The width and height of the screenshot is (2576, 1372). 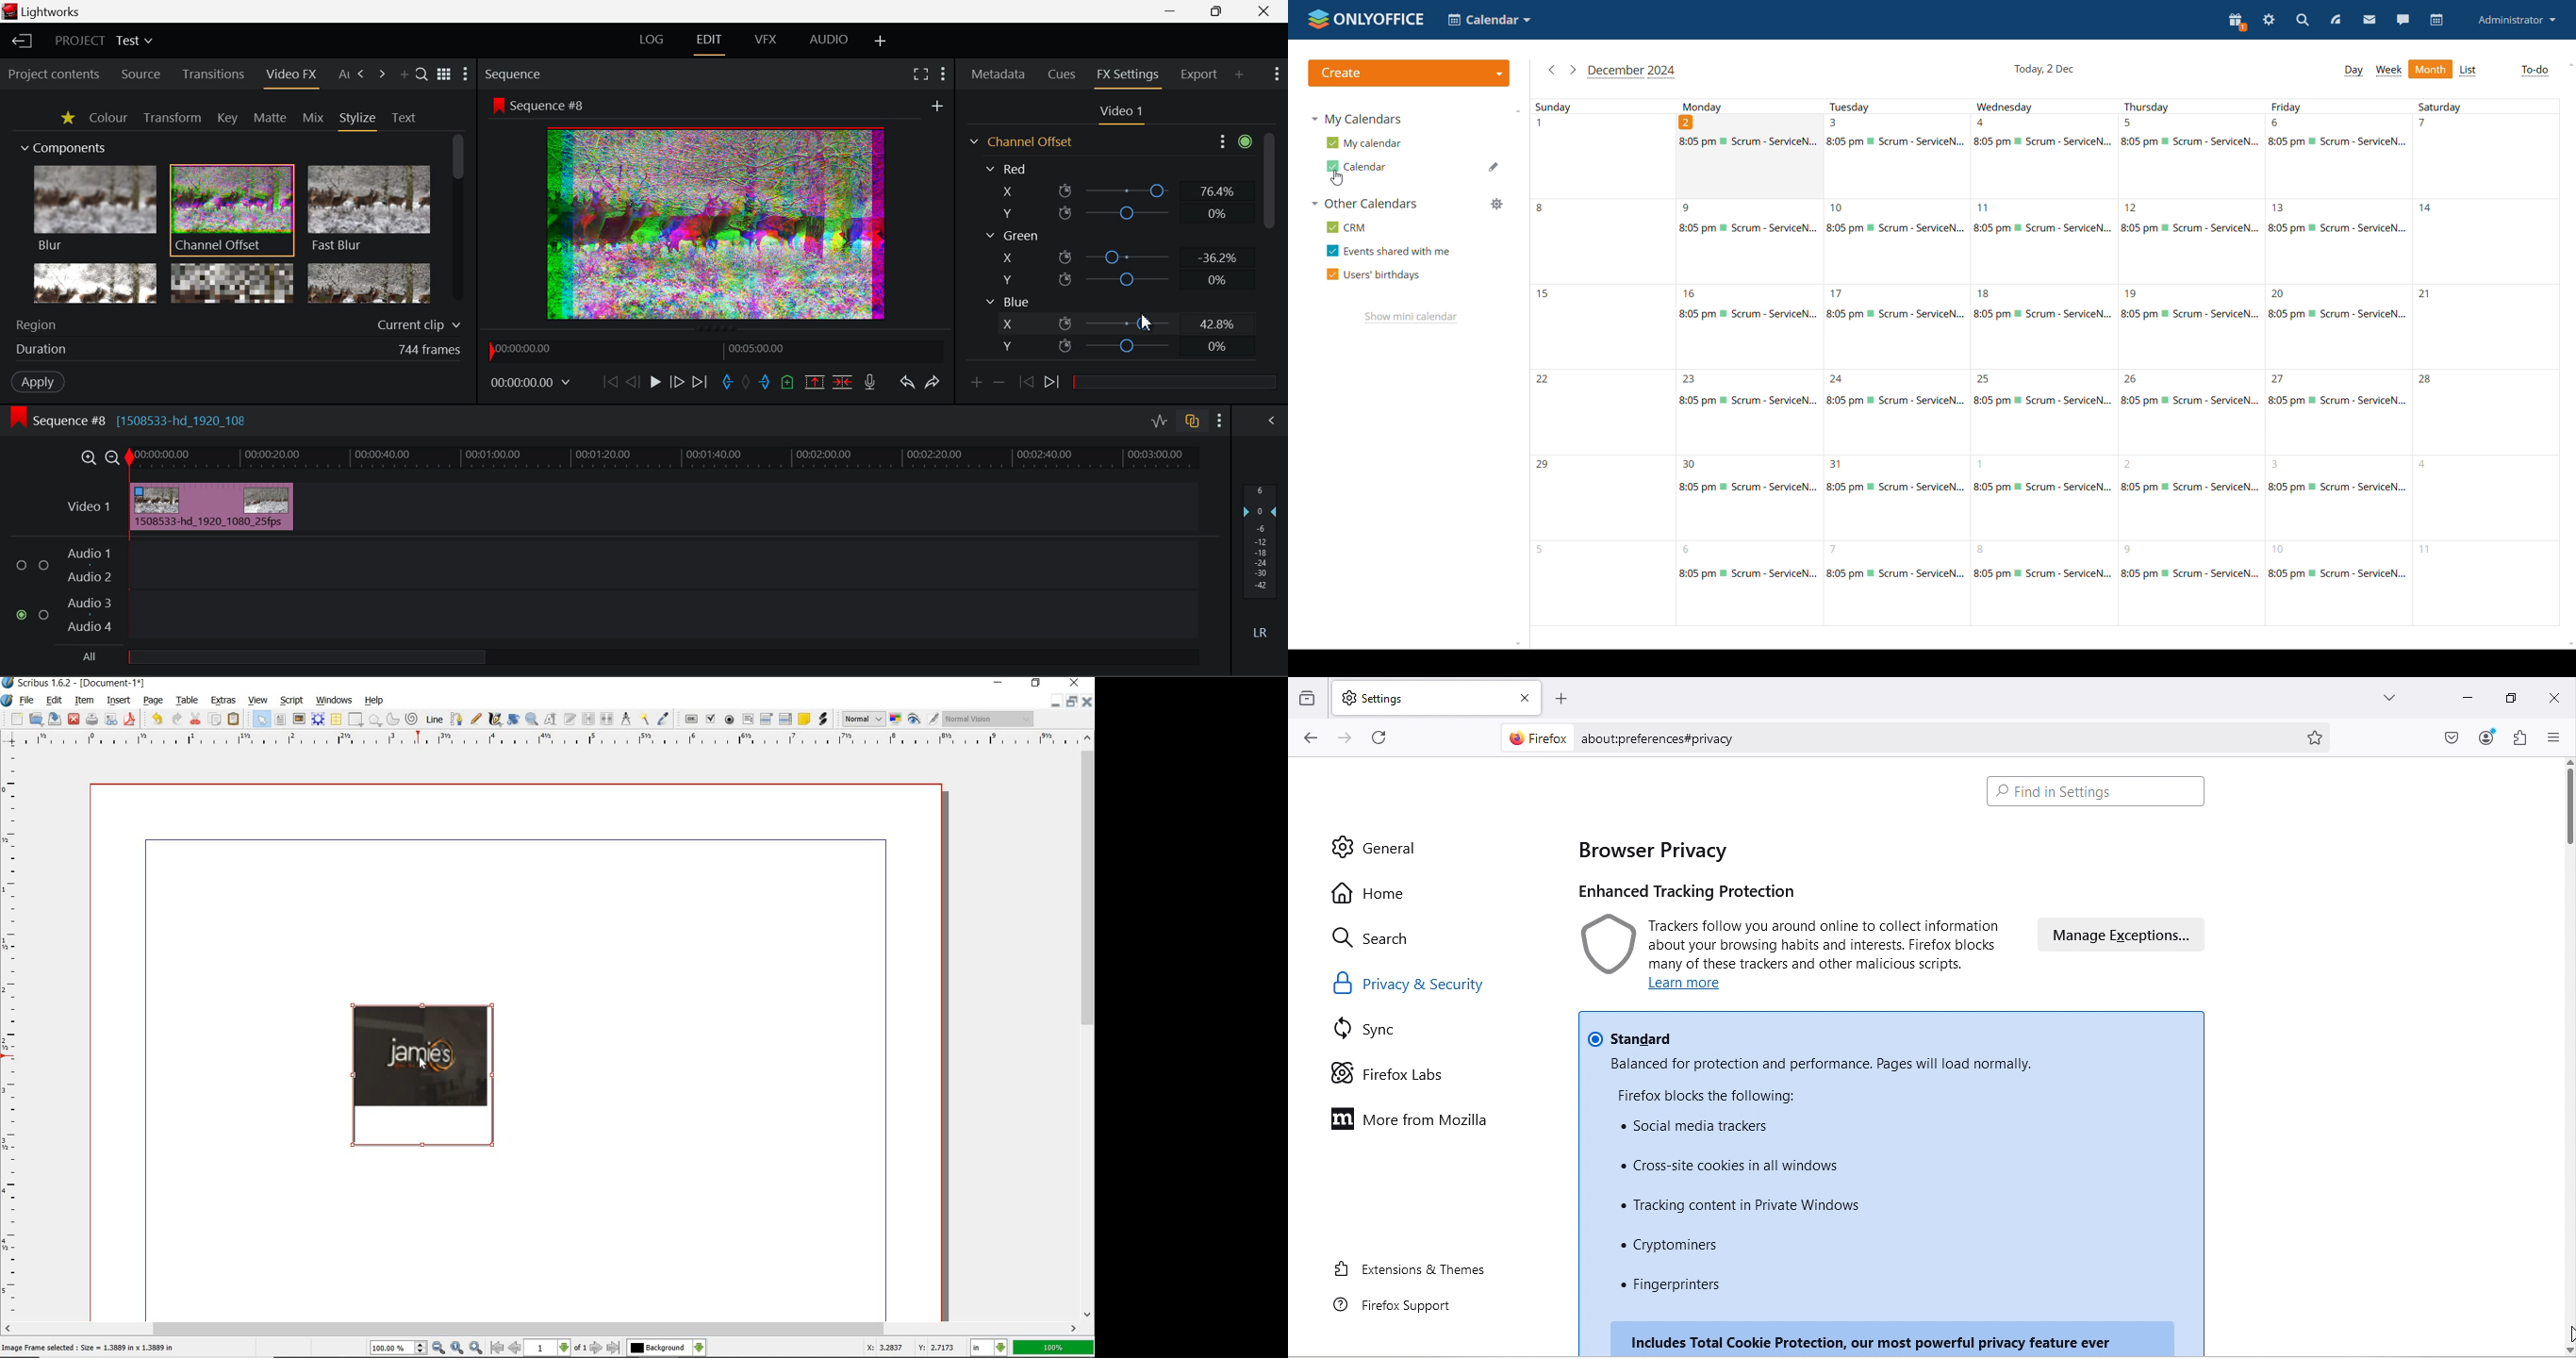 I want to click on move to next or previous page, so click(x=556, y=1348).